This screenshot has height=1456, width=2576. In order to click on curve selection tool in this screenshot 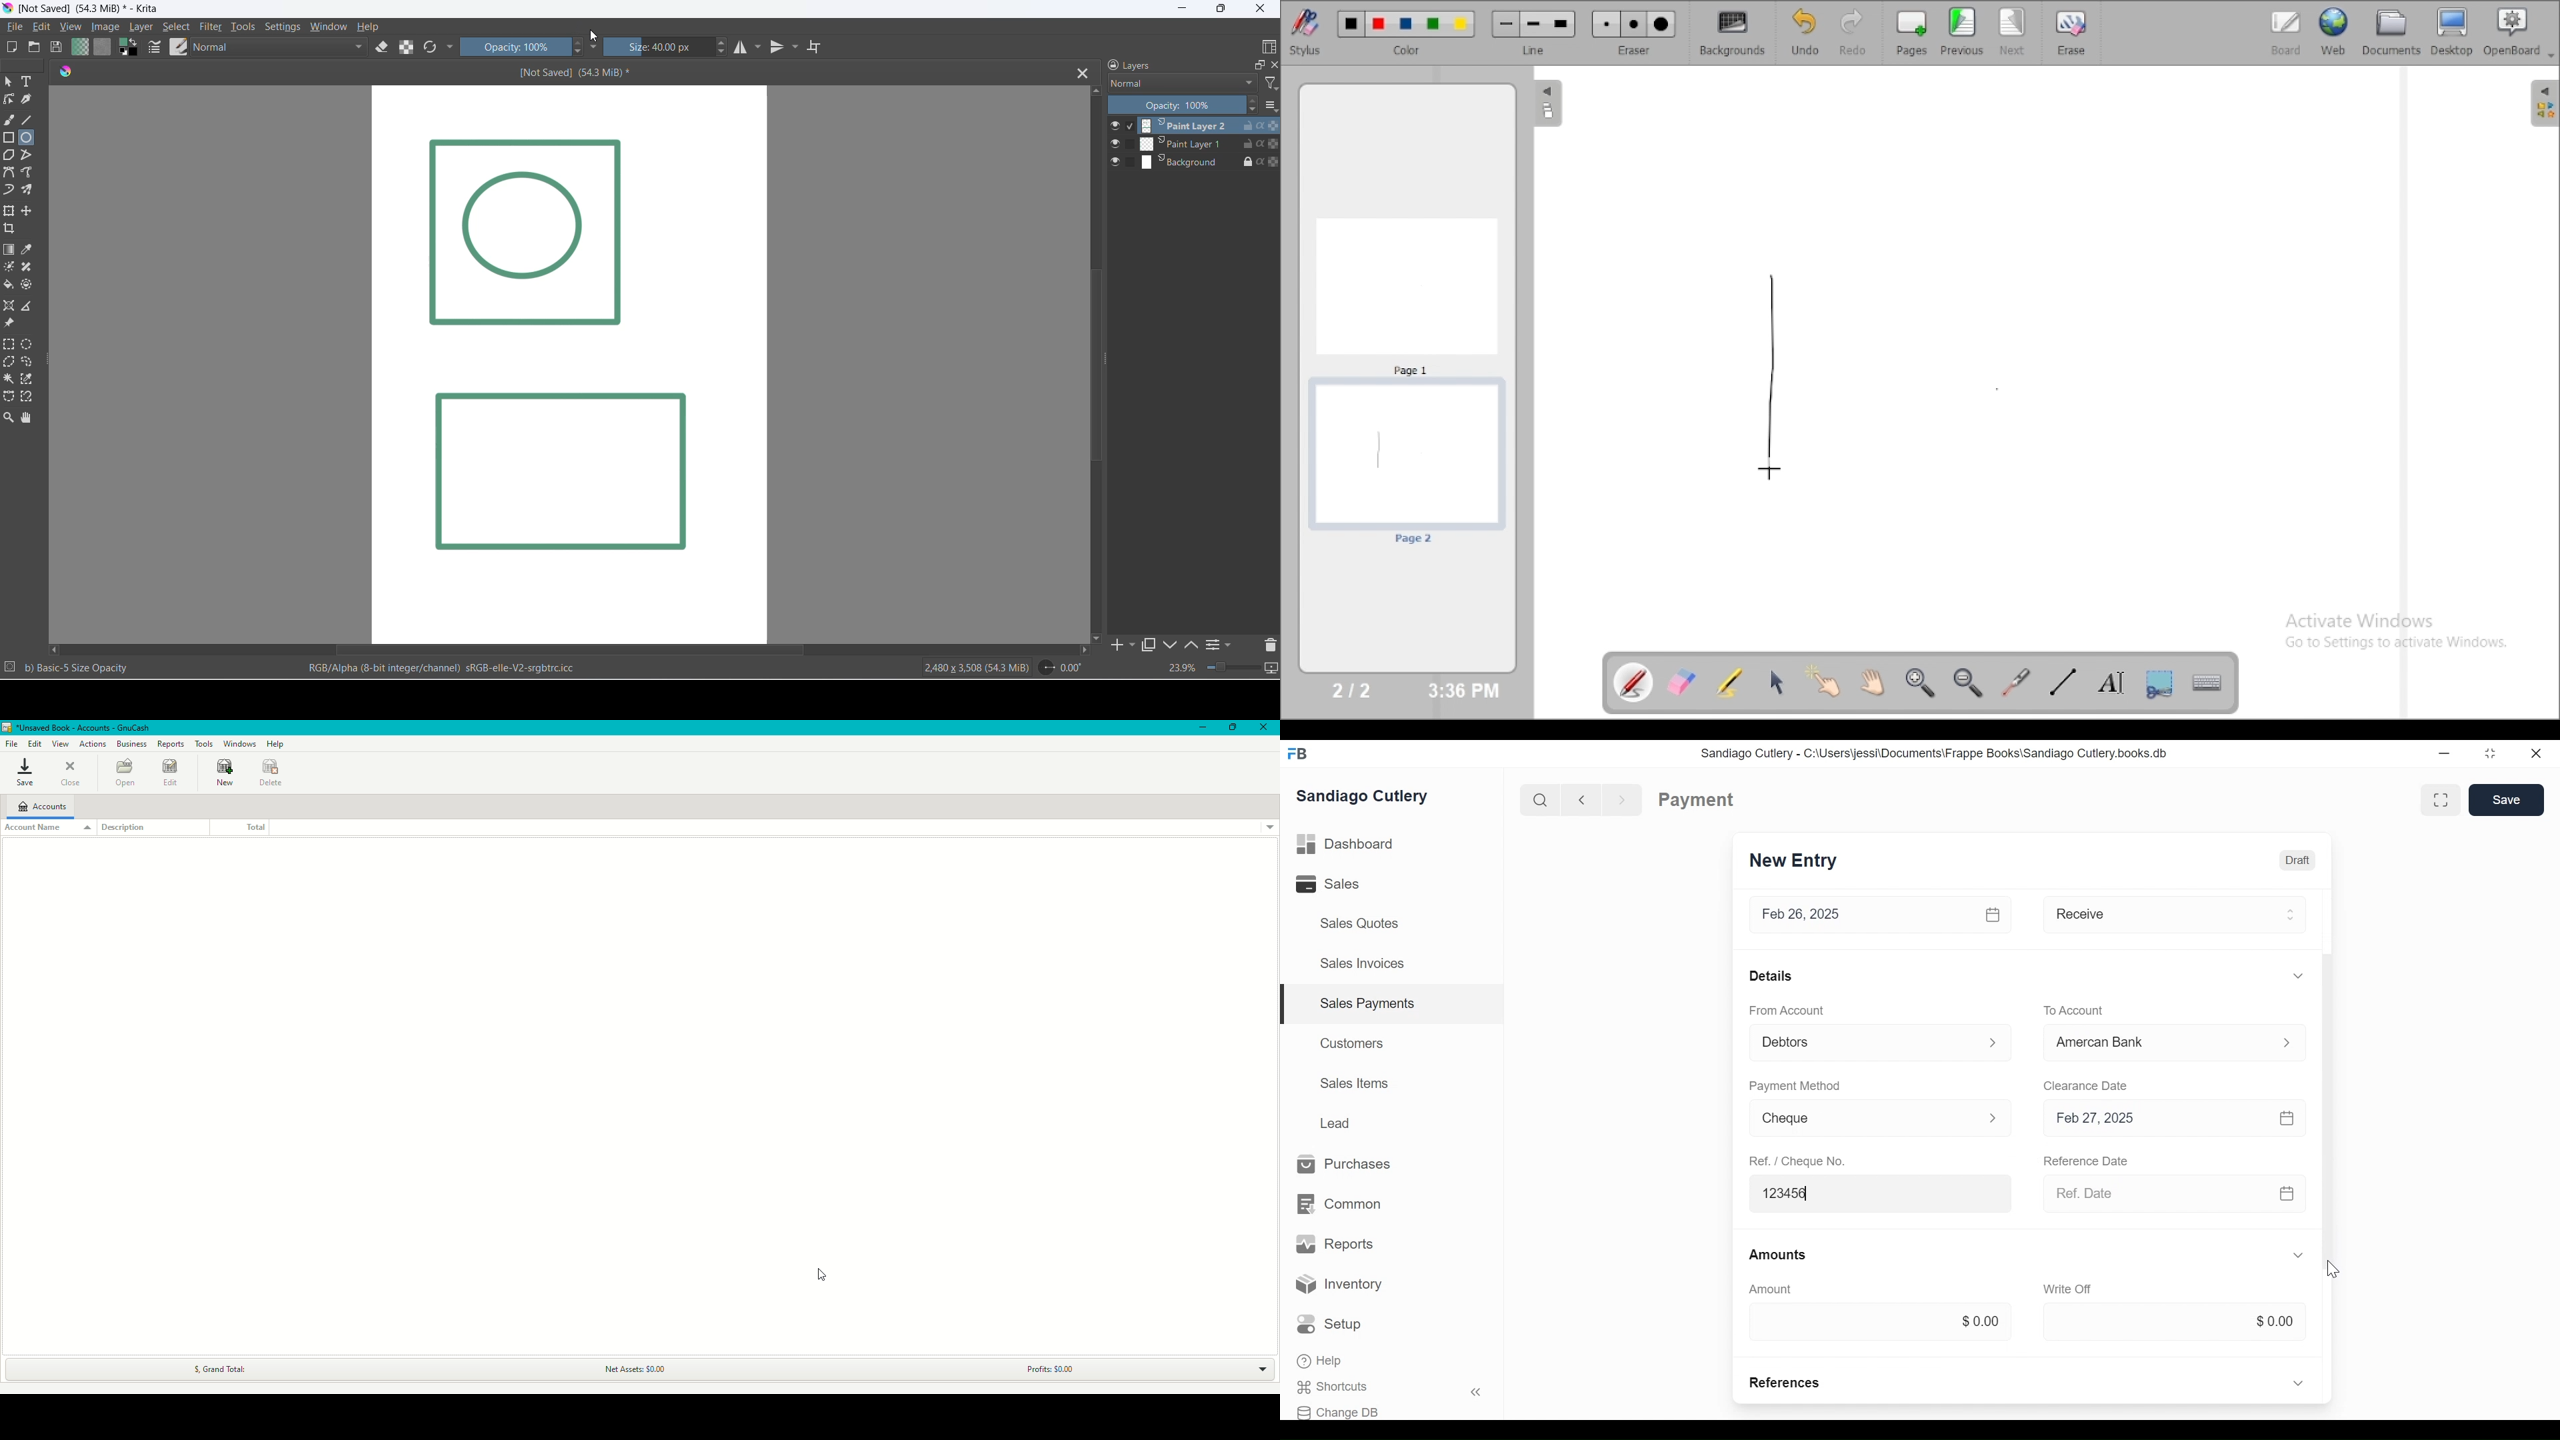, I will do `click(9, 398)`.